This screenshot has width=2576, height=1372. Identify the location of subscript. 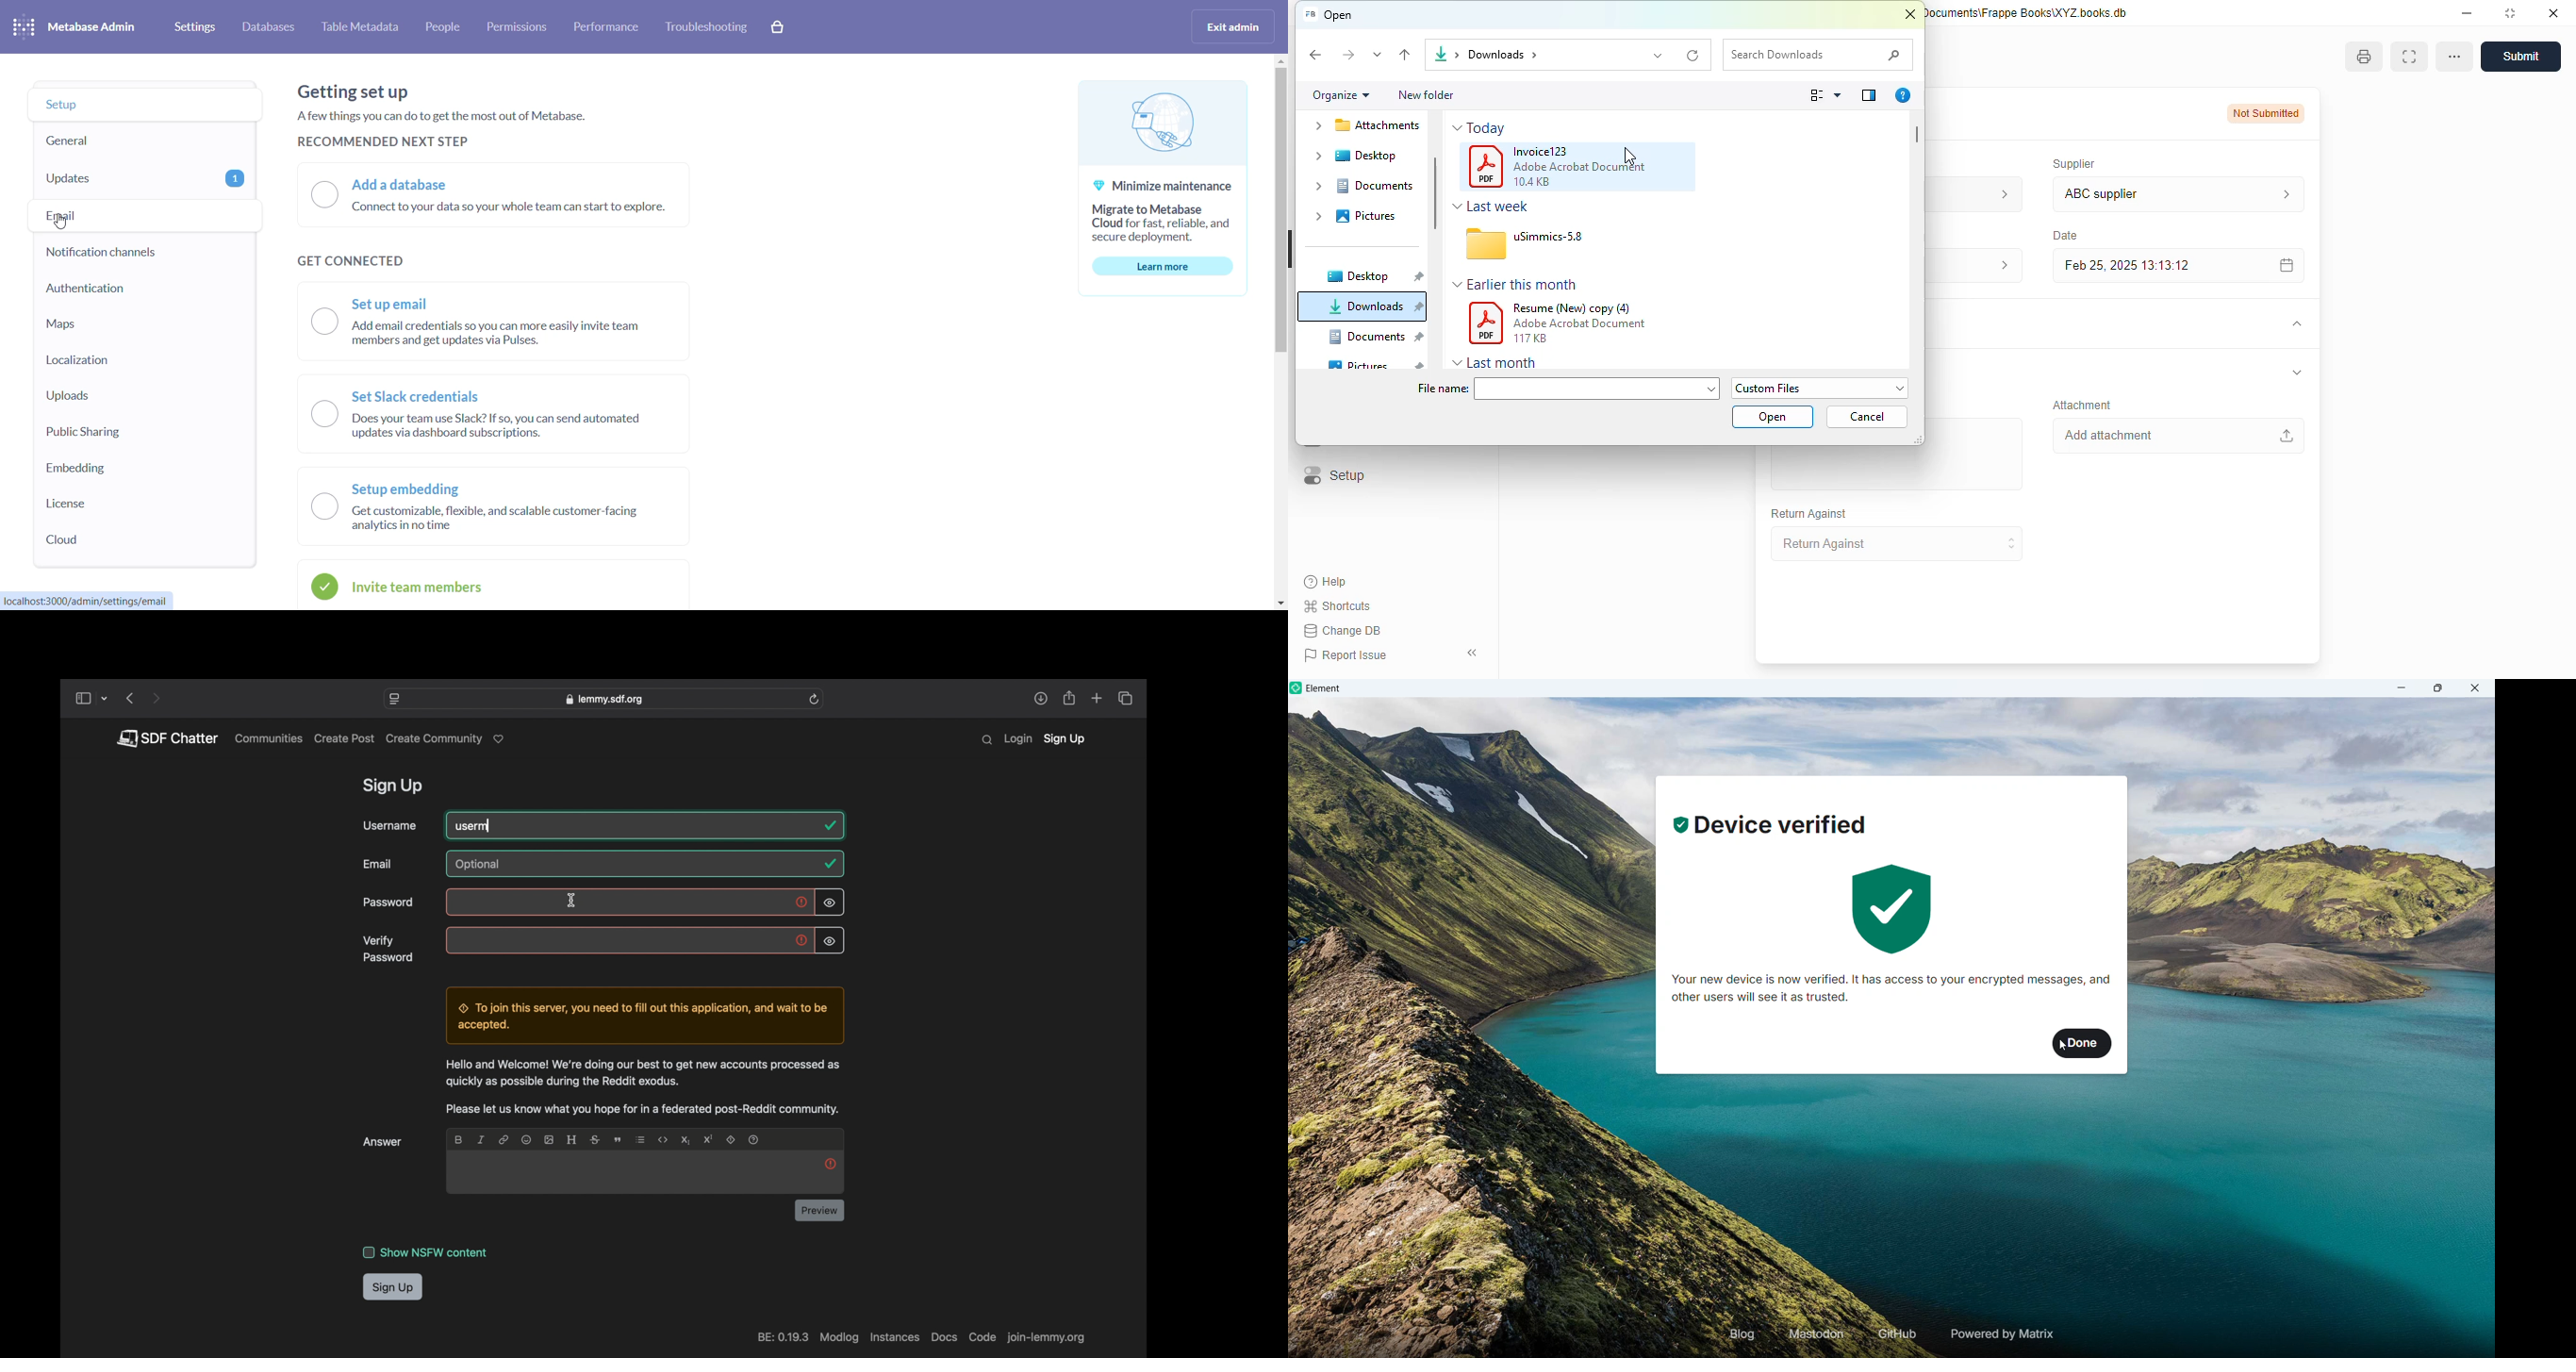
(685, 1140).